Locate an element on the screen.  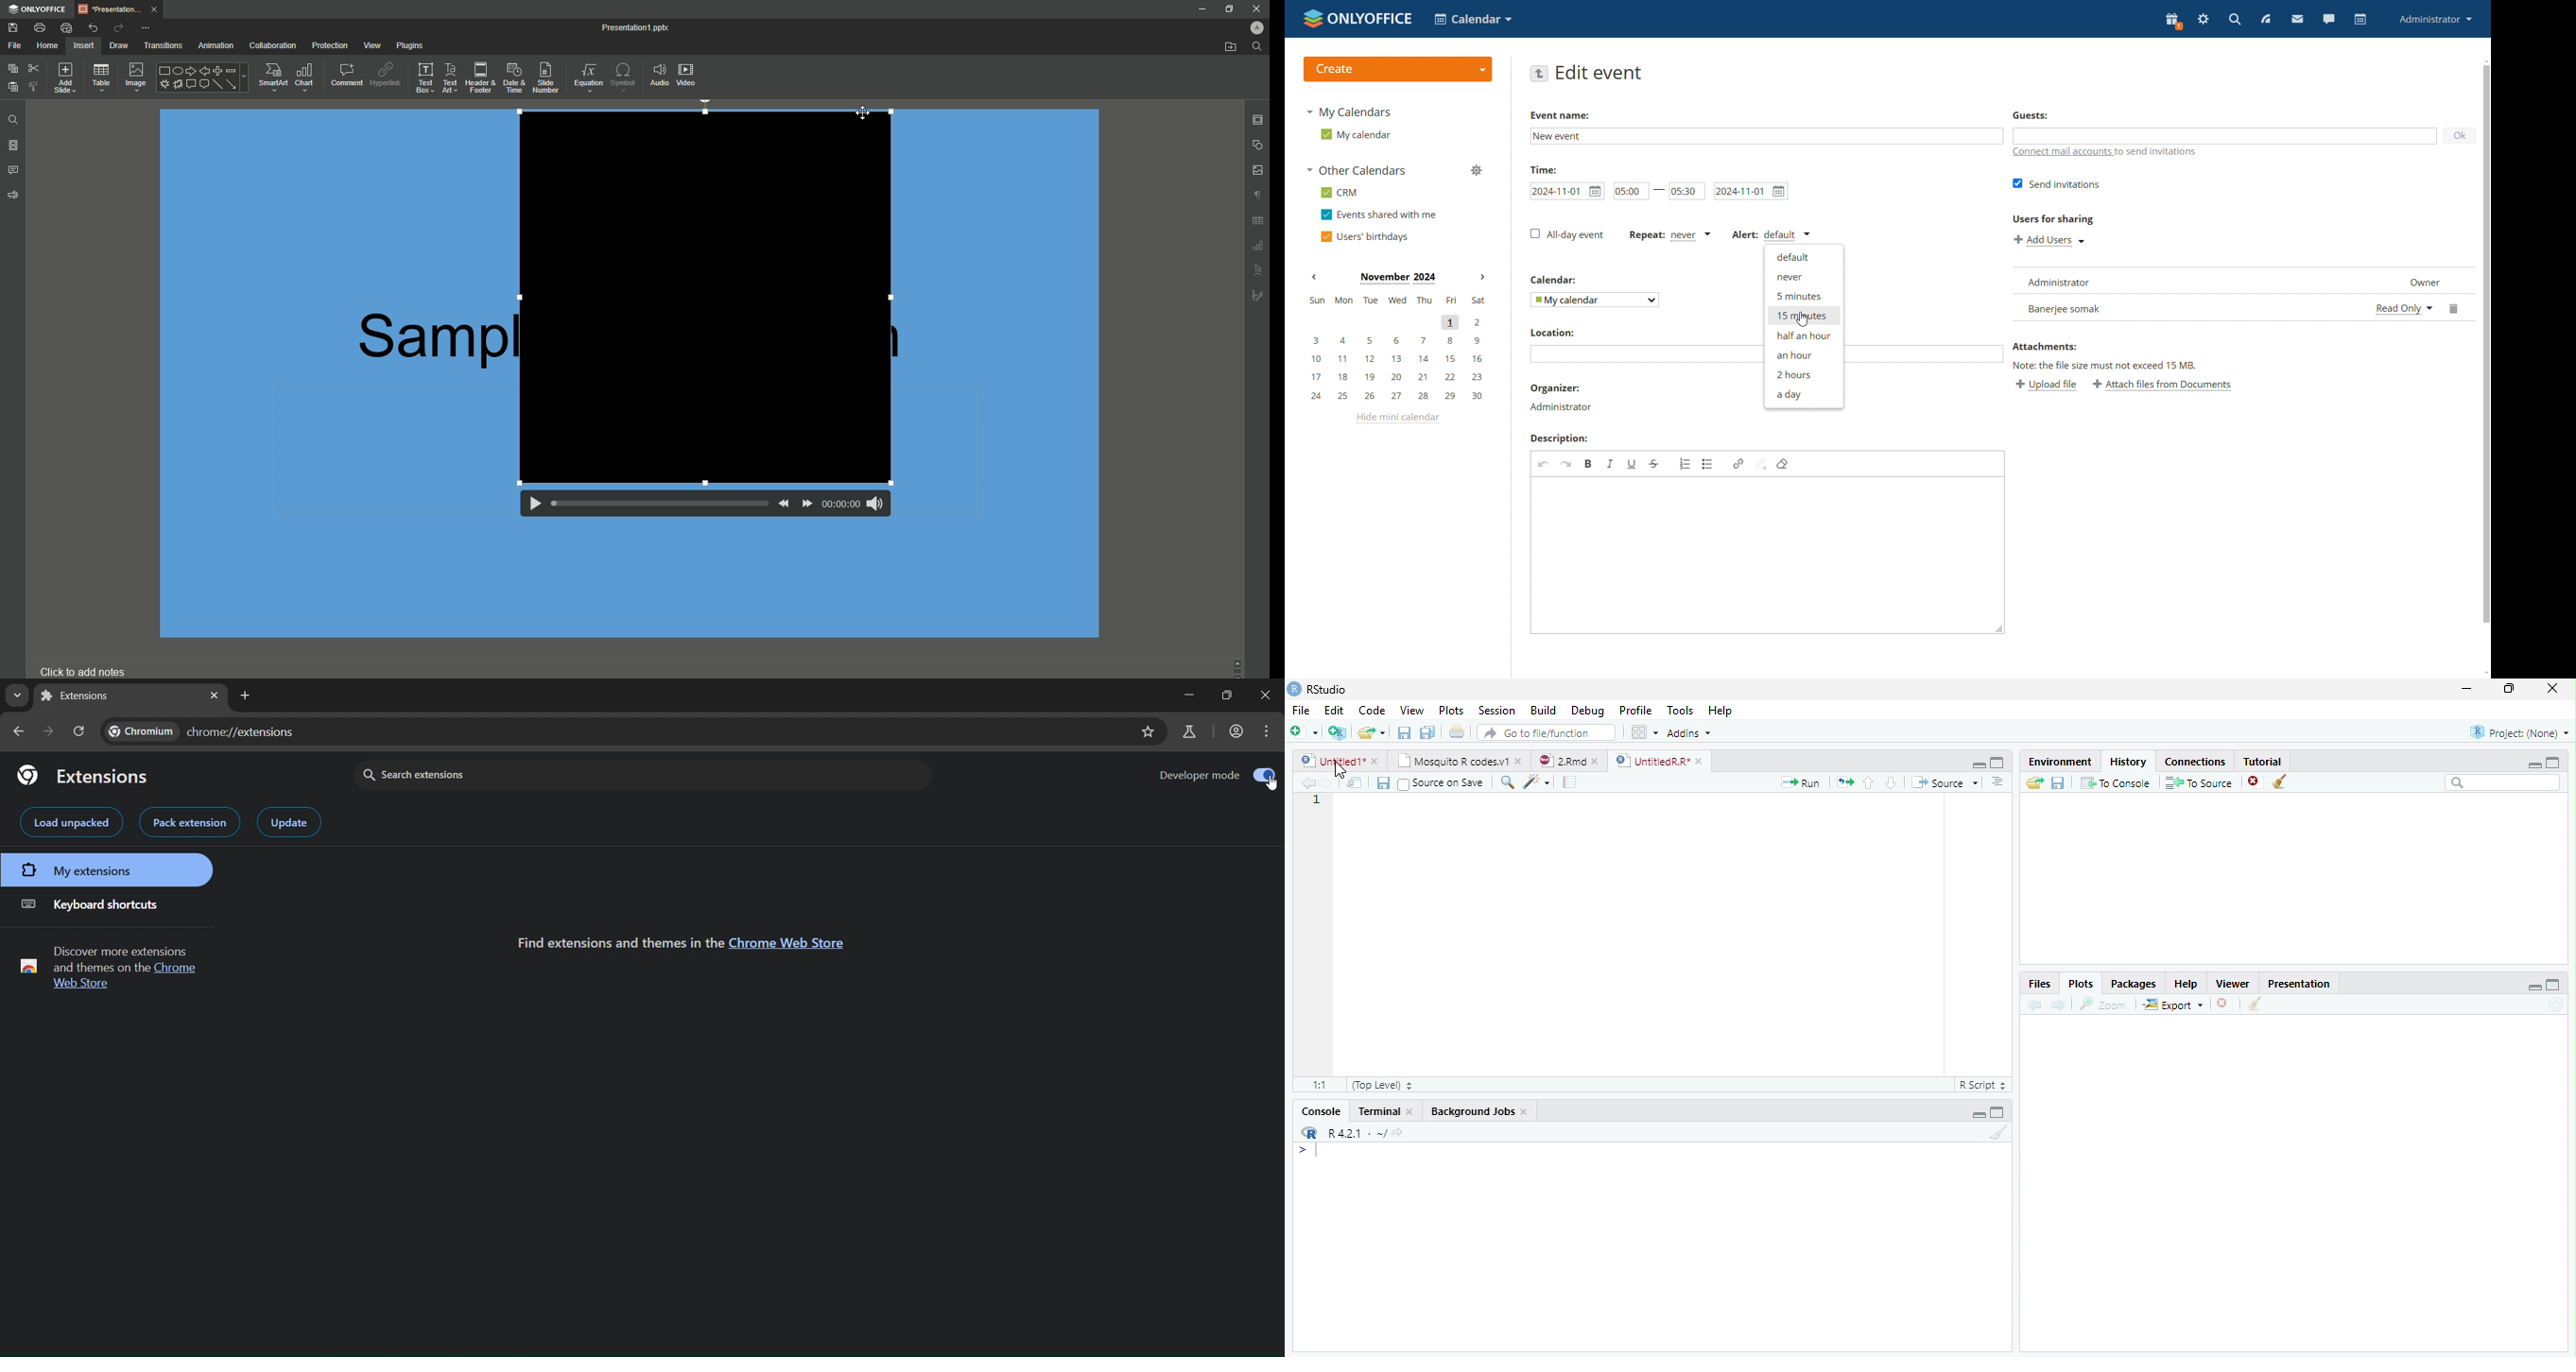
Delete file is located at coordinates (2256, 782).